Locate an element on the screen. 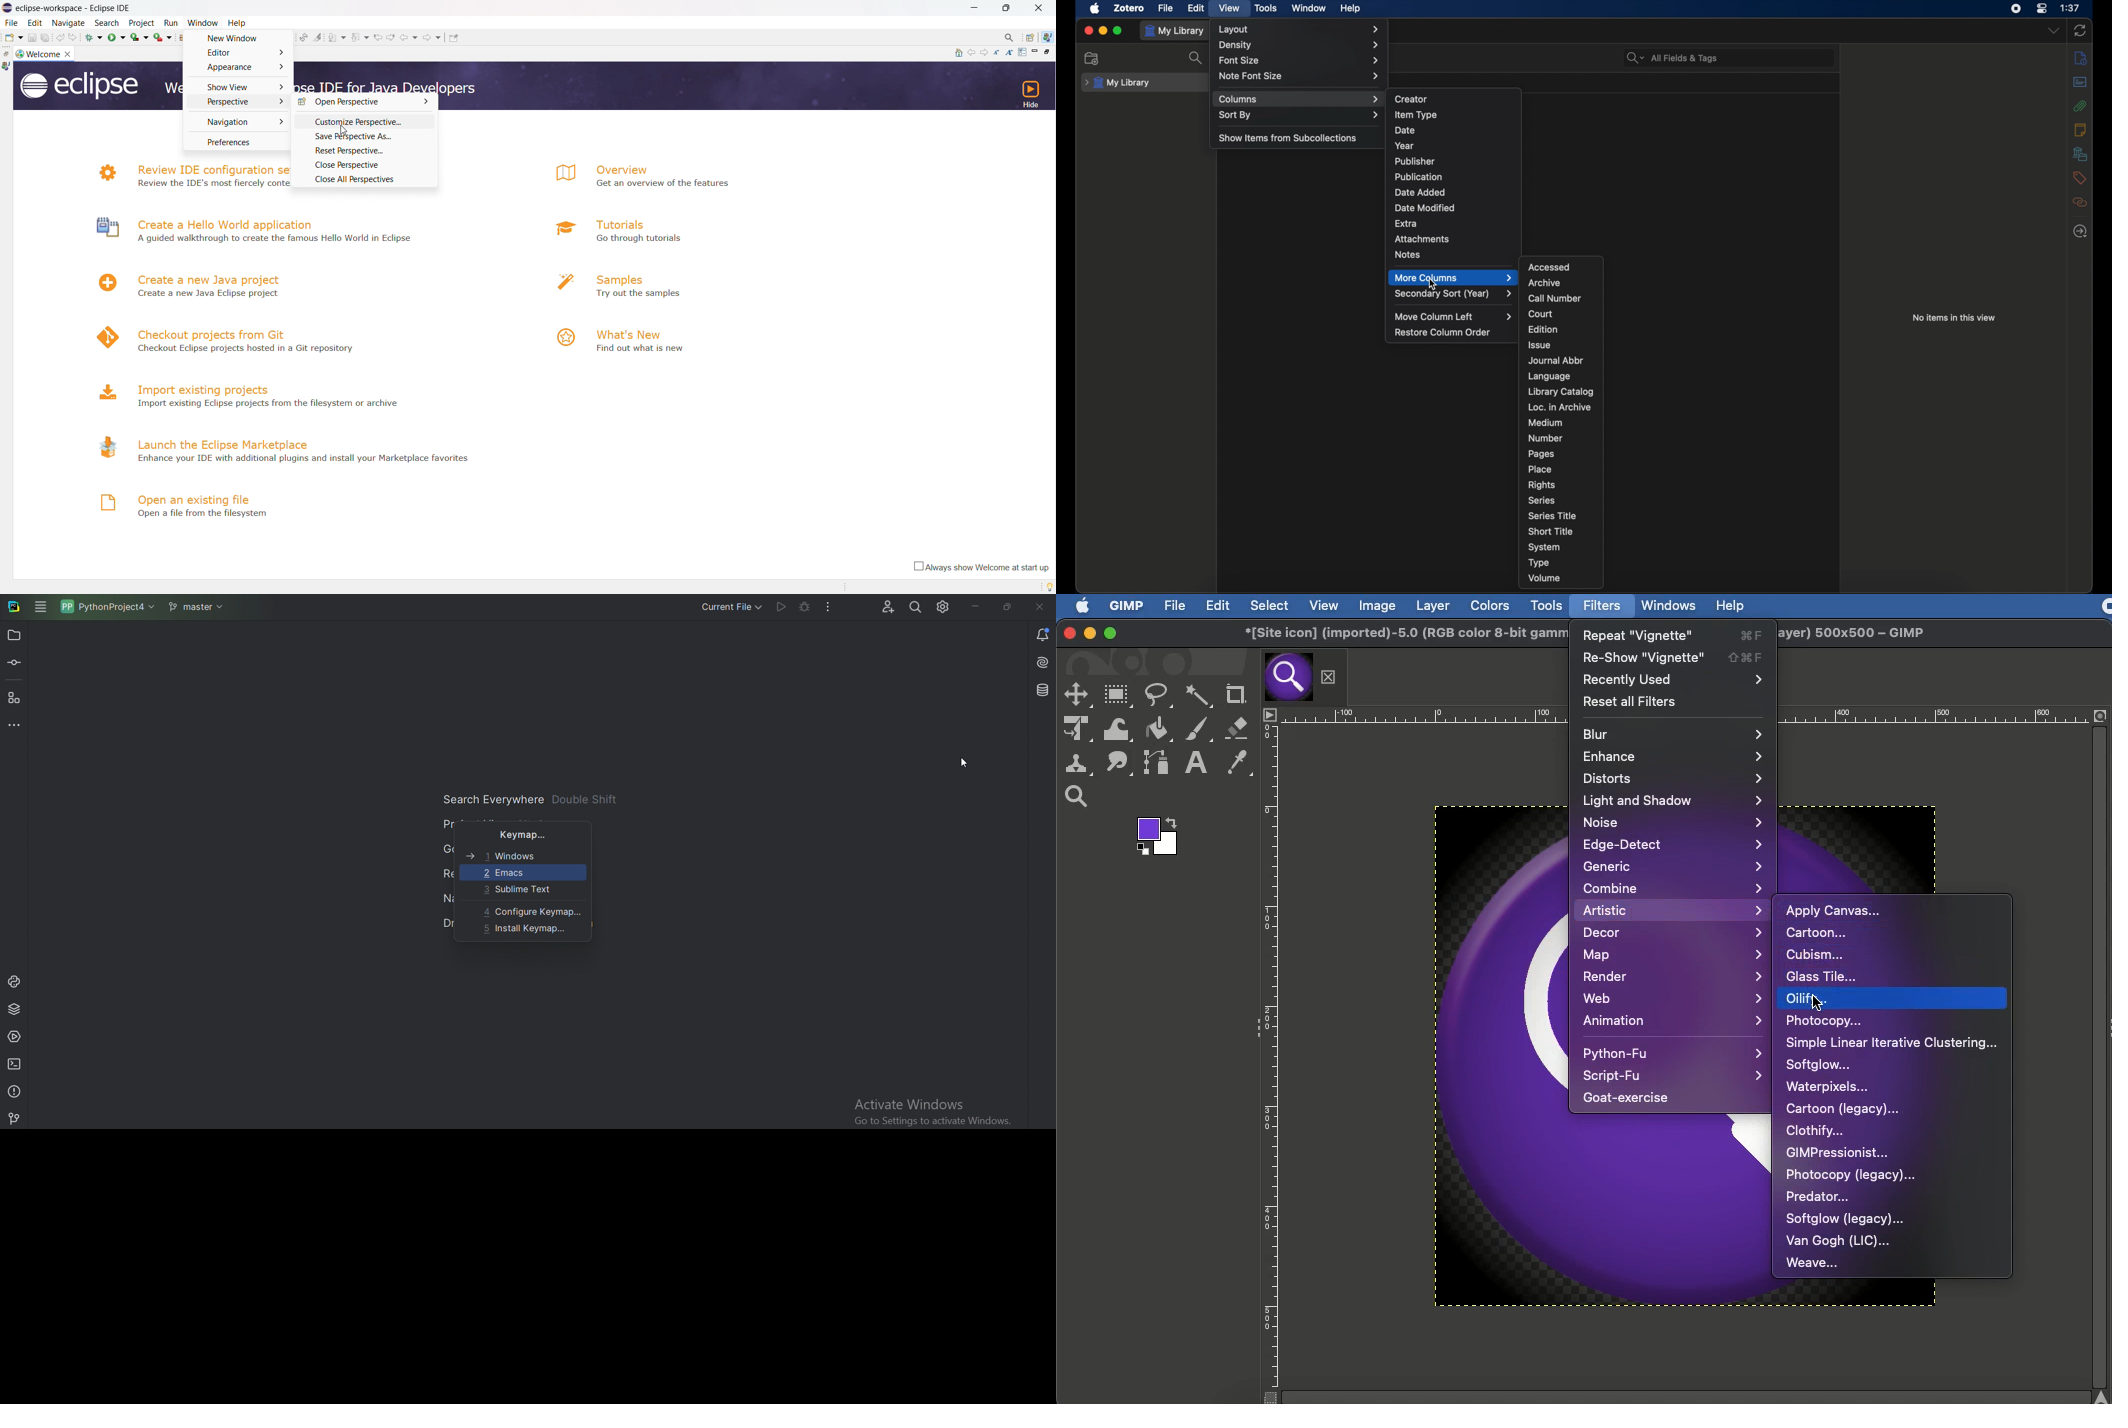 The width and height of the screenshot is (2128, 1428). minimize is located at coordinates (1103, 30).